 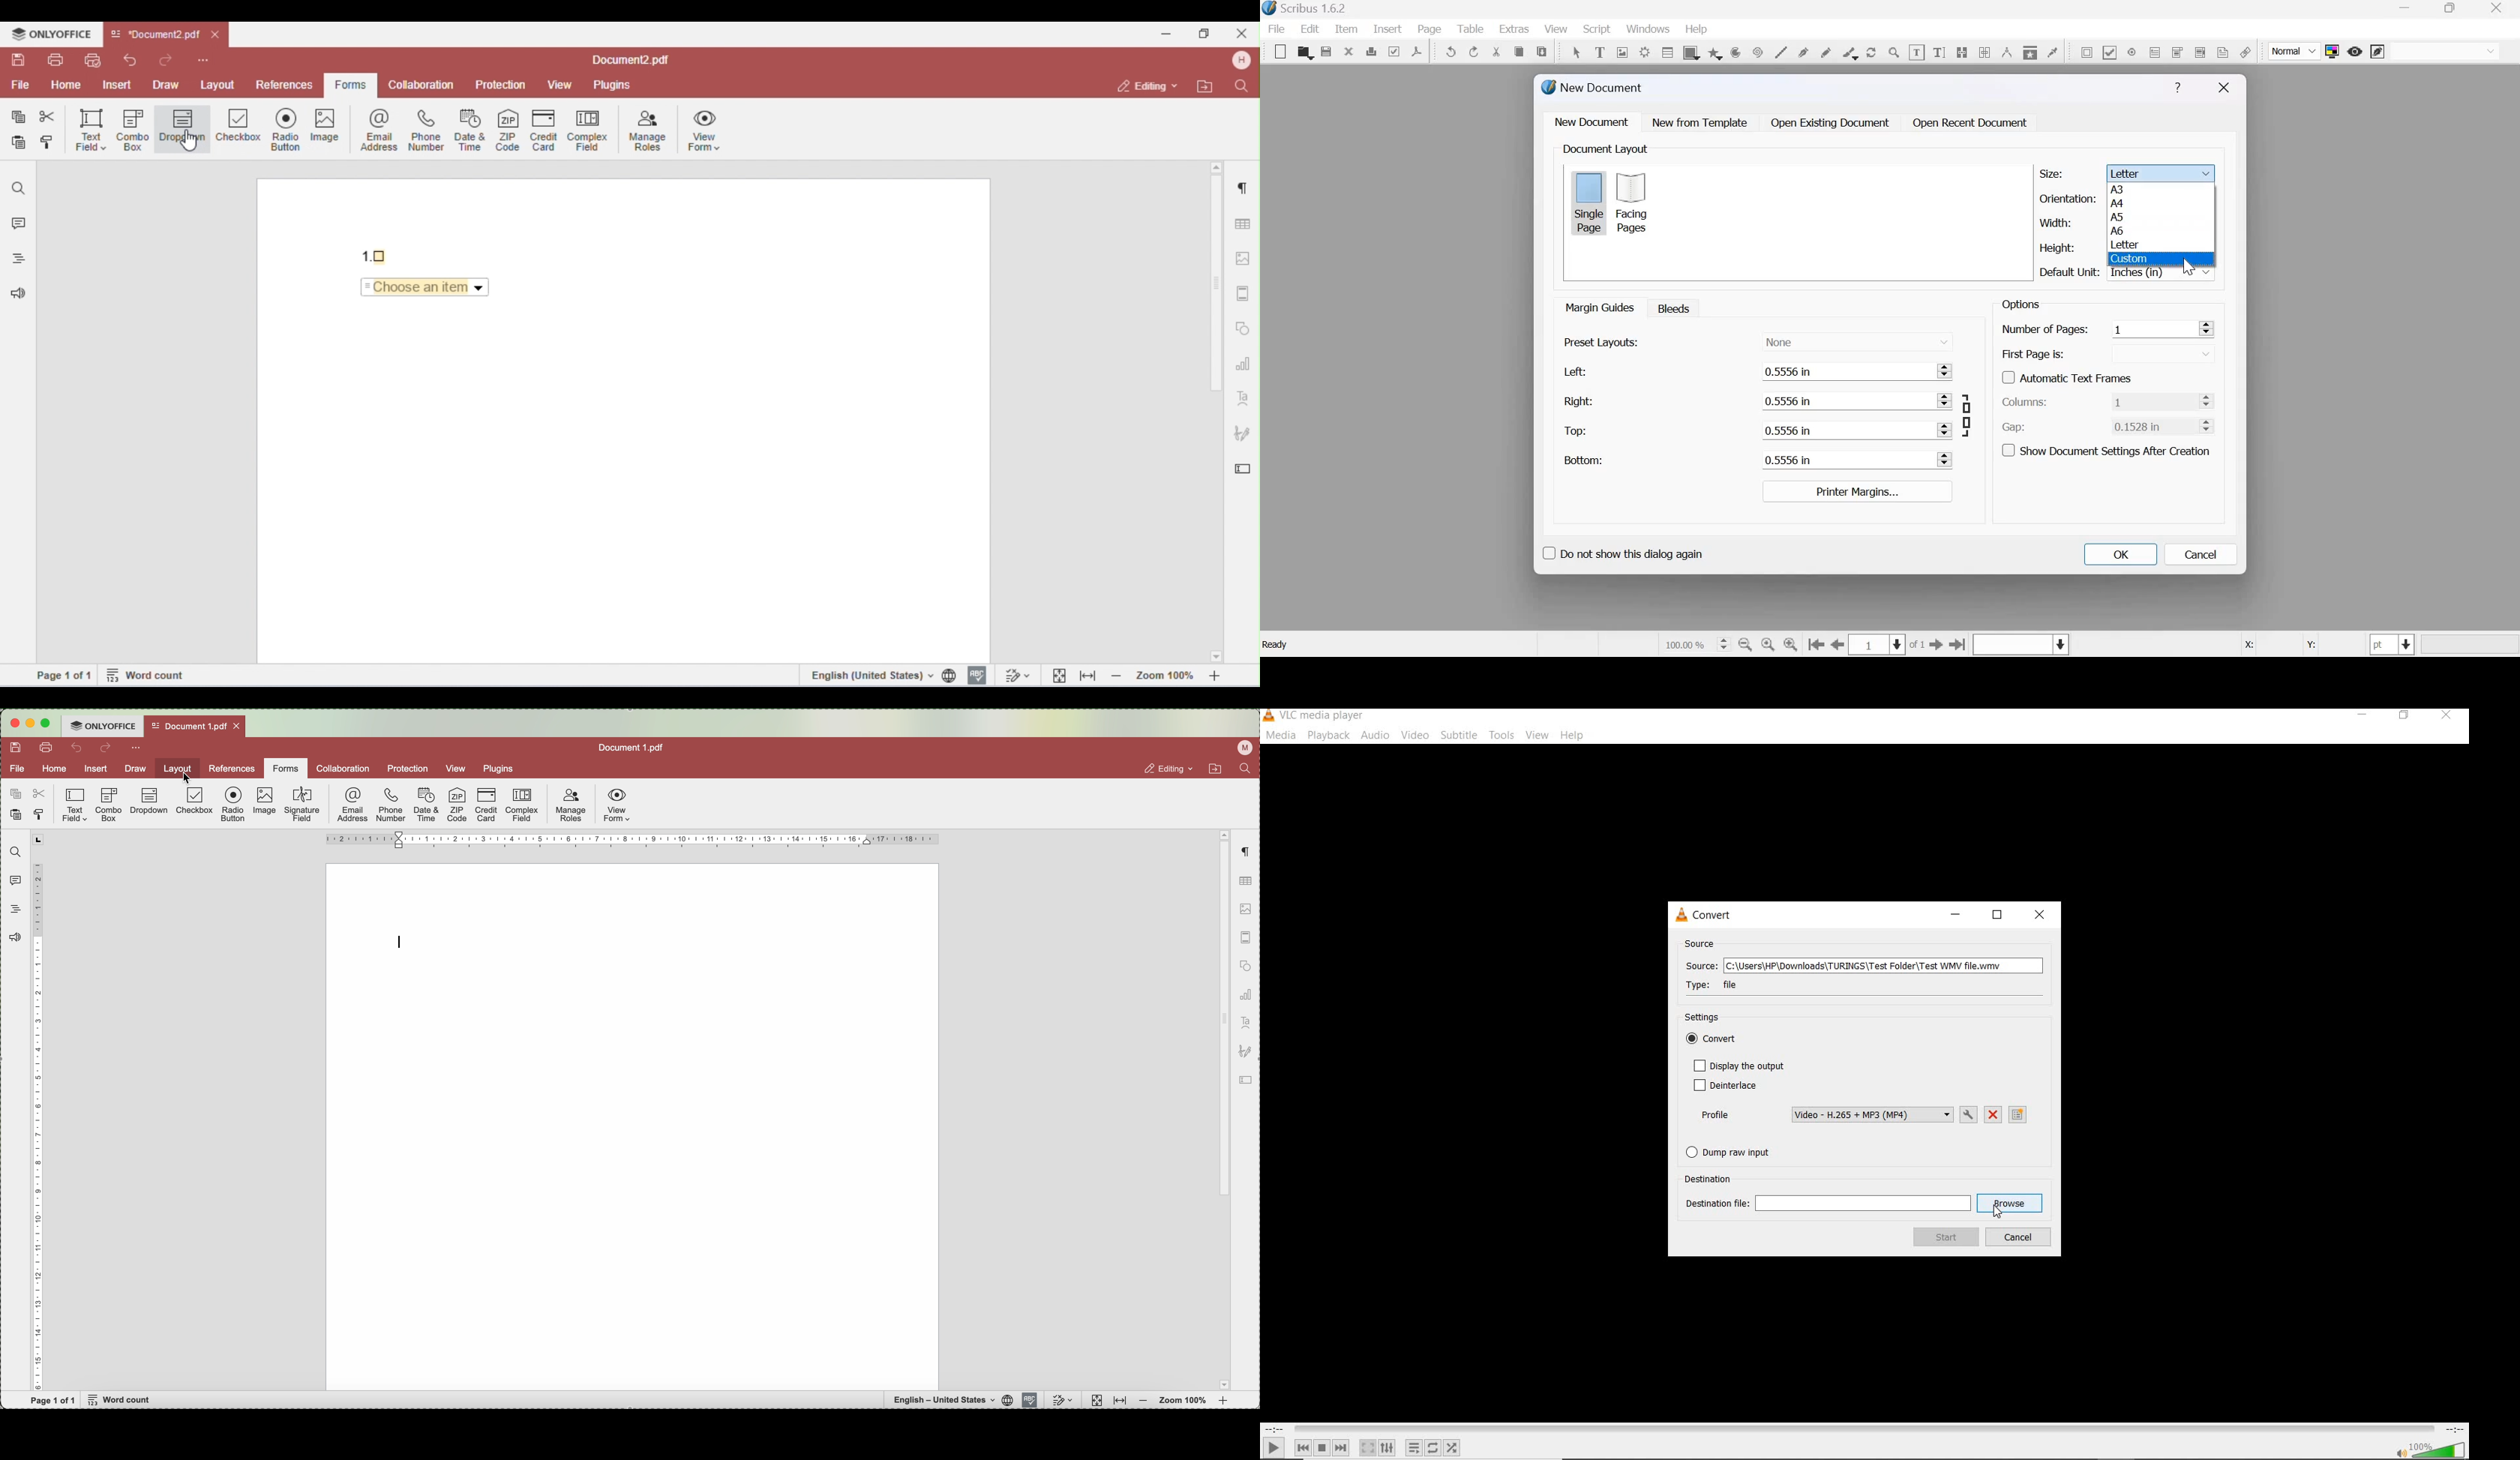 What do you see at coordinates (1557, 30) in the screenshot?
I see `View` at bounding box center [1557, 30].